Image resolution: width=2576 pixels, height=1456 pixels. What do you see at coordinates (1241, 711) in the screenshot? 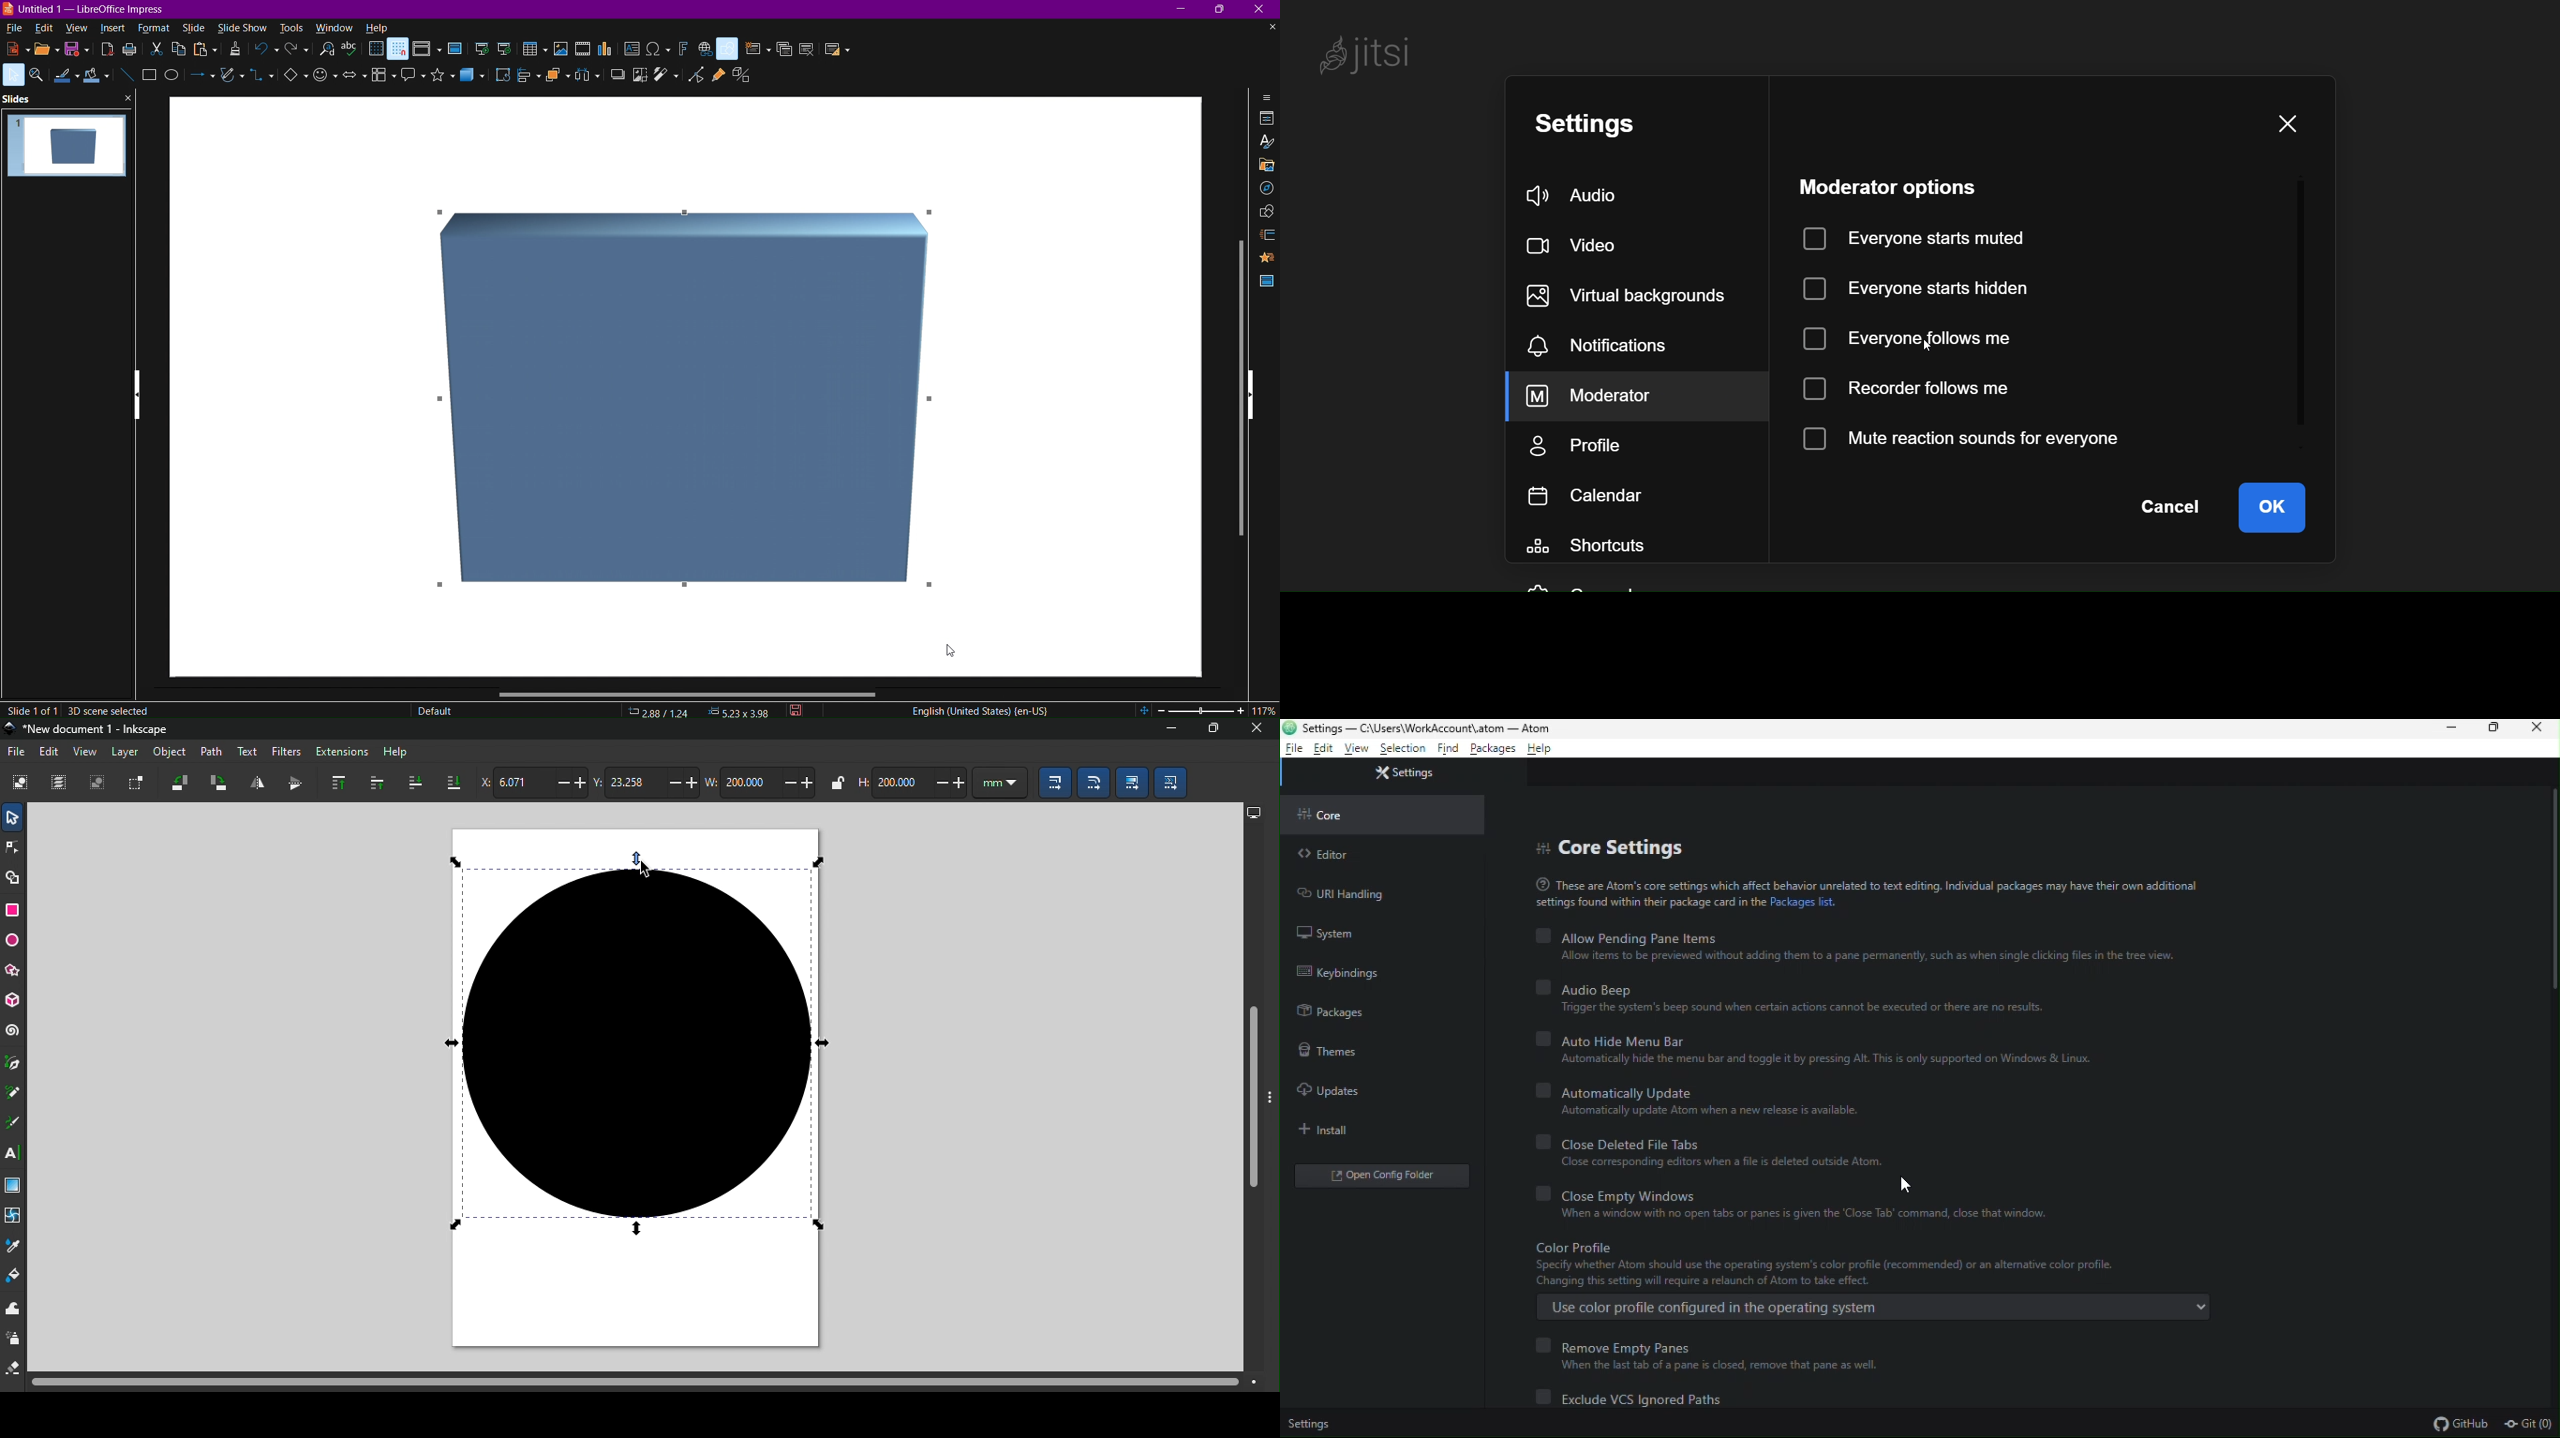
I see `zoom in` at bounding box center [1241, 711].